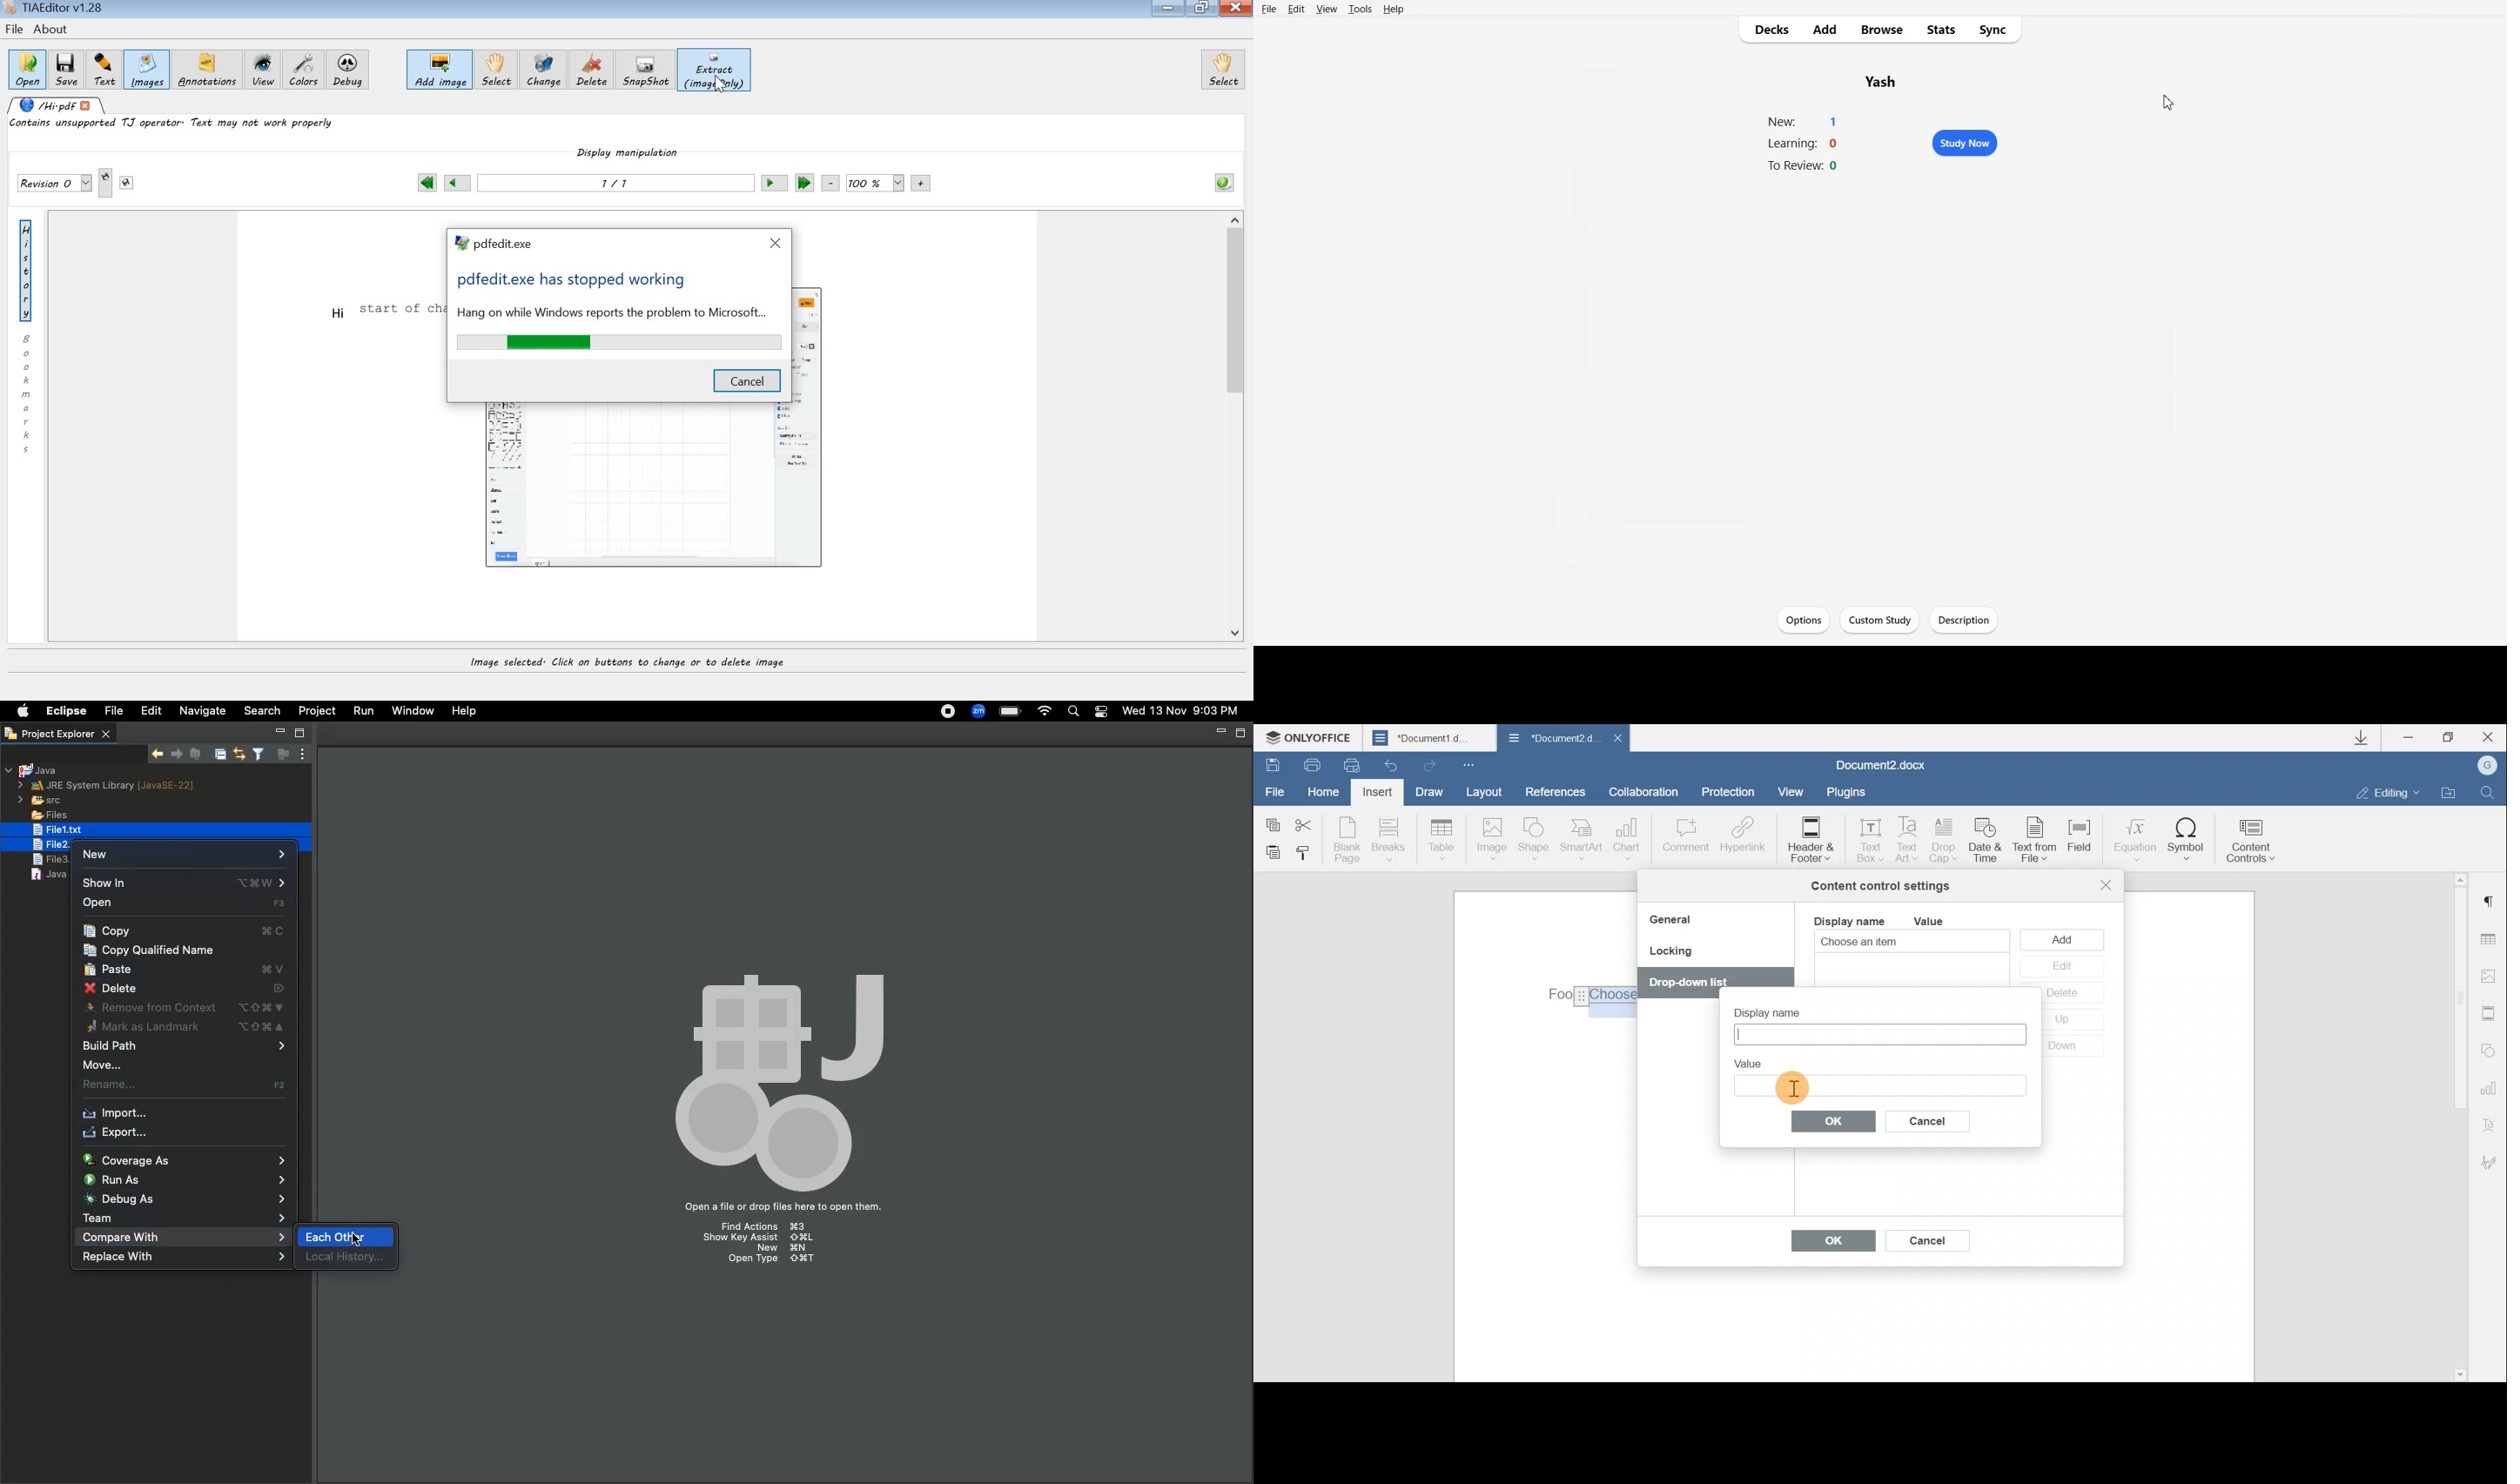  Describe the element at coordinates (2168, 102) in the screenshot. I see `Cursor` at that location.